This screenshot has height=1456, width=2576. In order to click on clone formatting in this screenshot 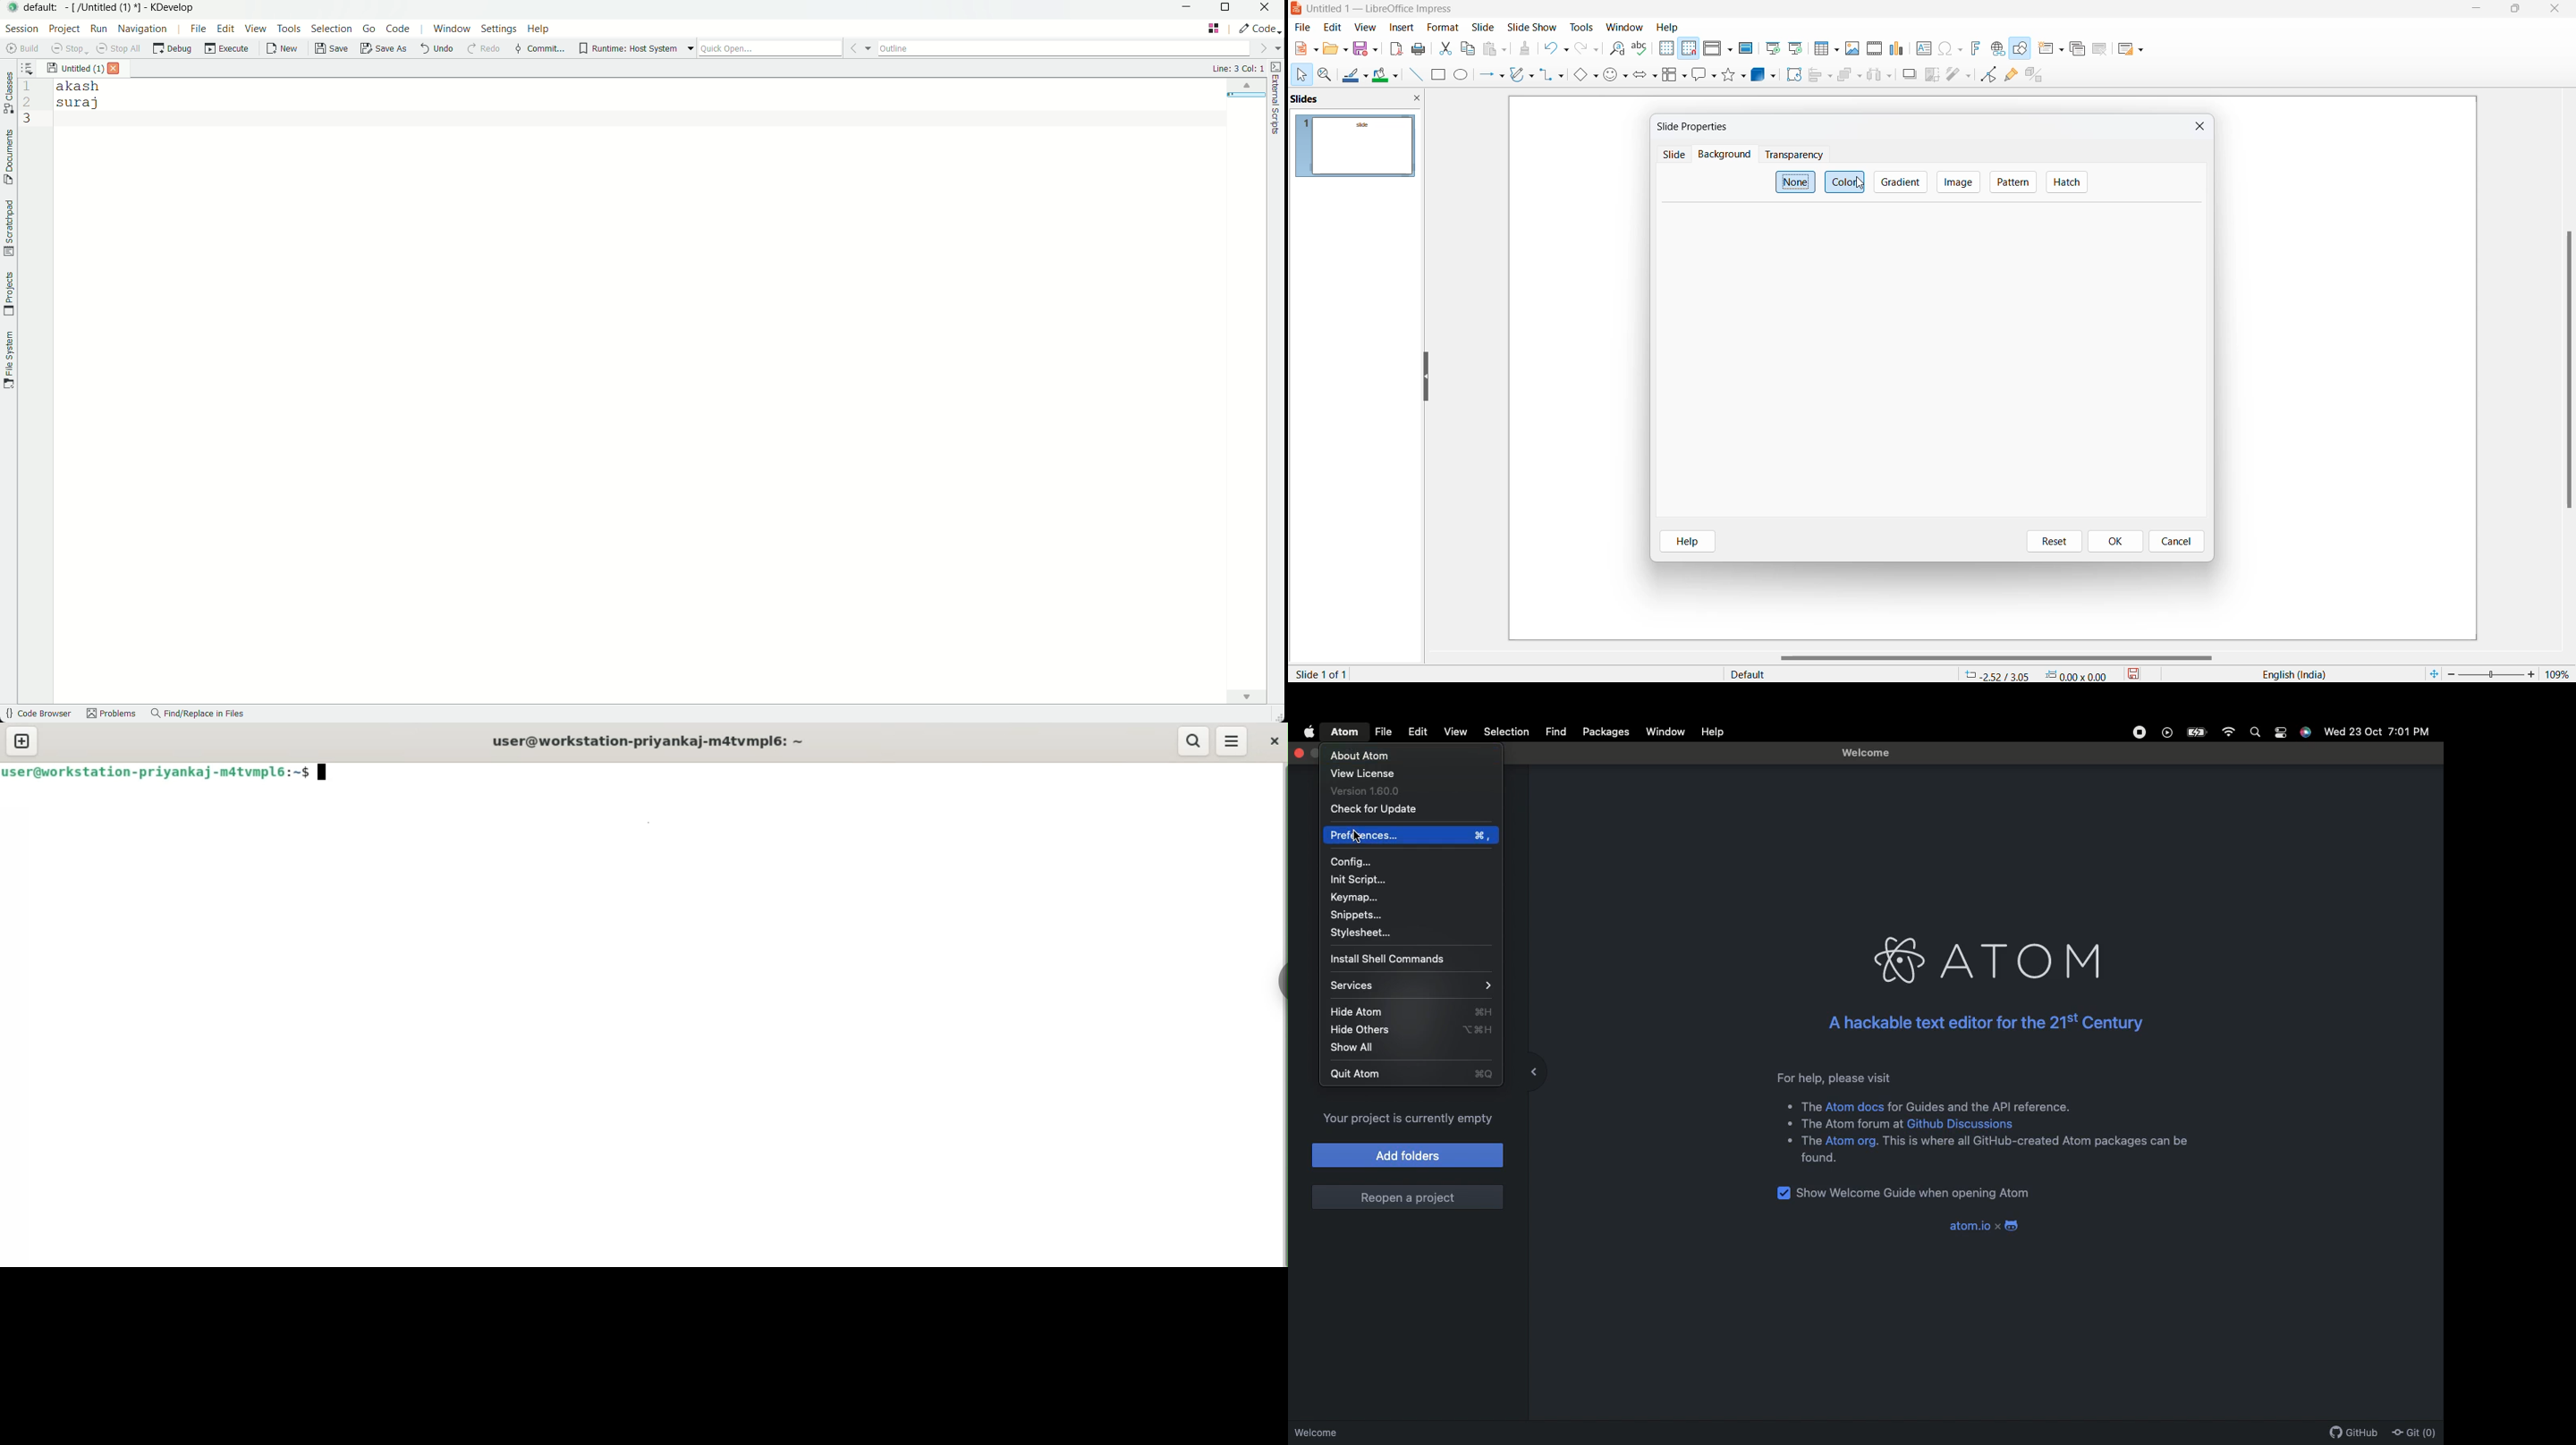, I will do `click(1524, 50)`.